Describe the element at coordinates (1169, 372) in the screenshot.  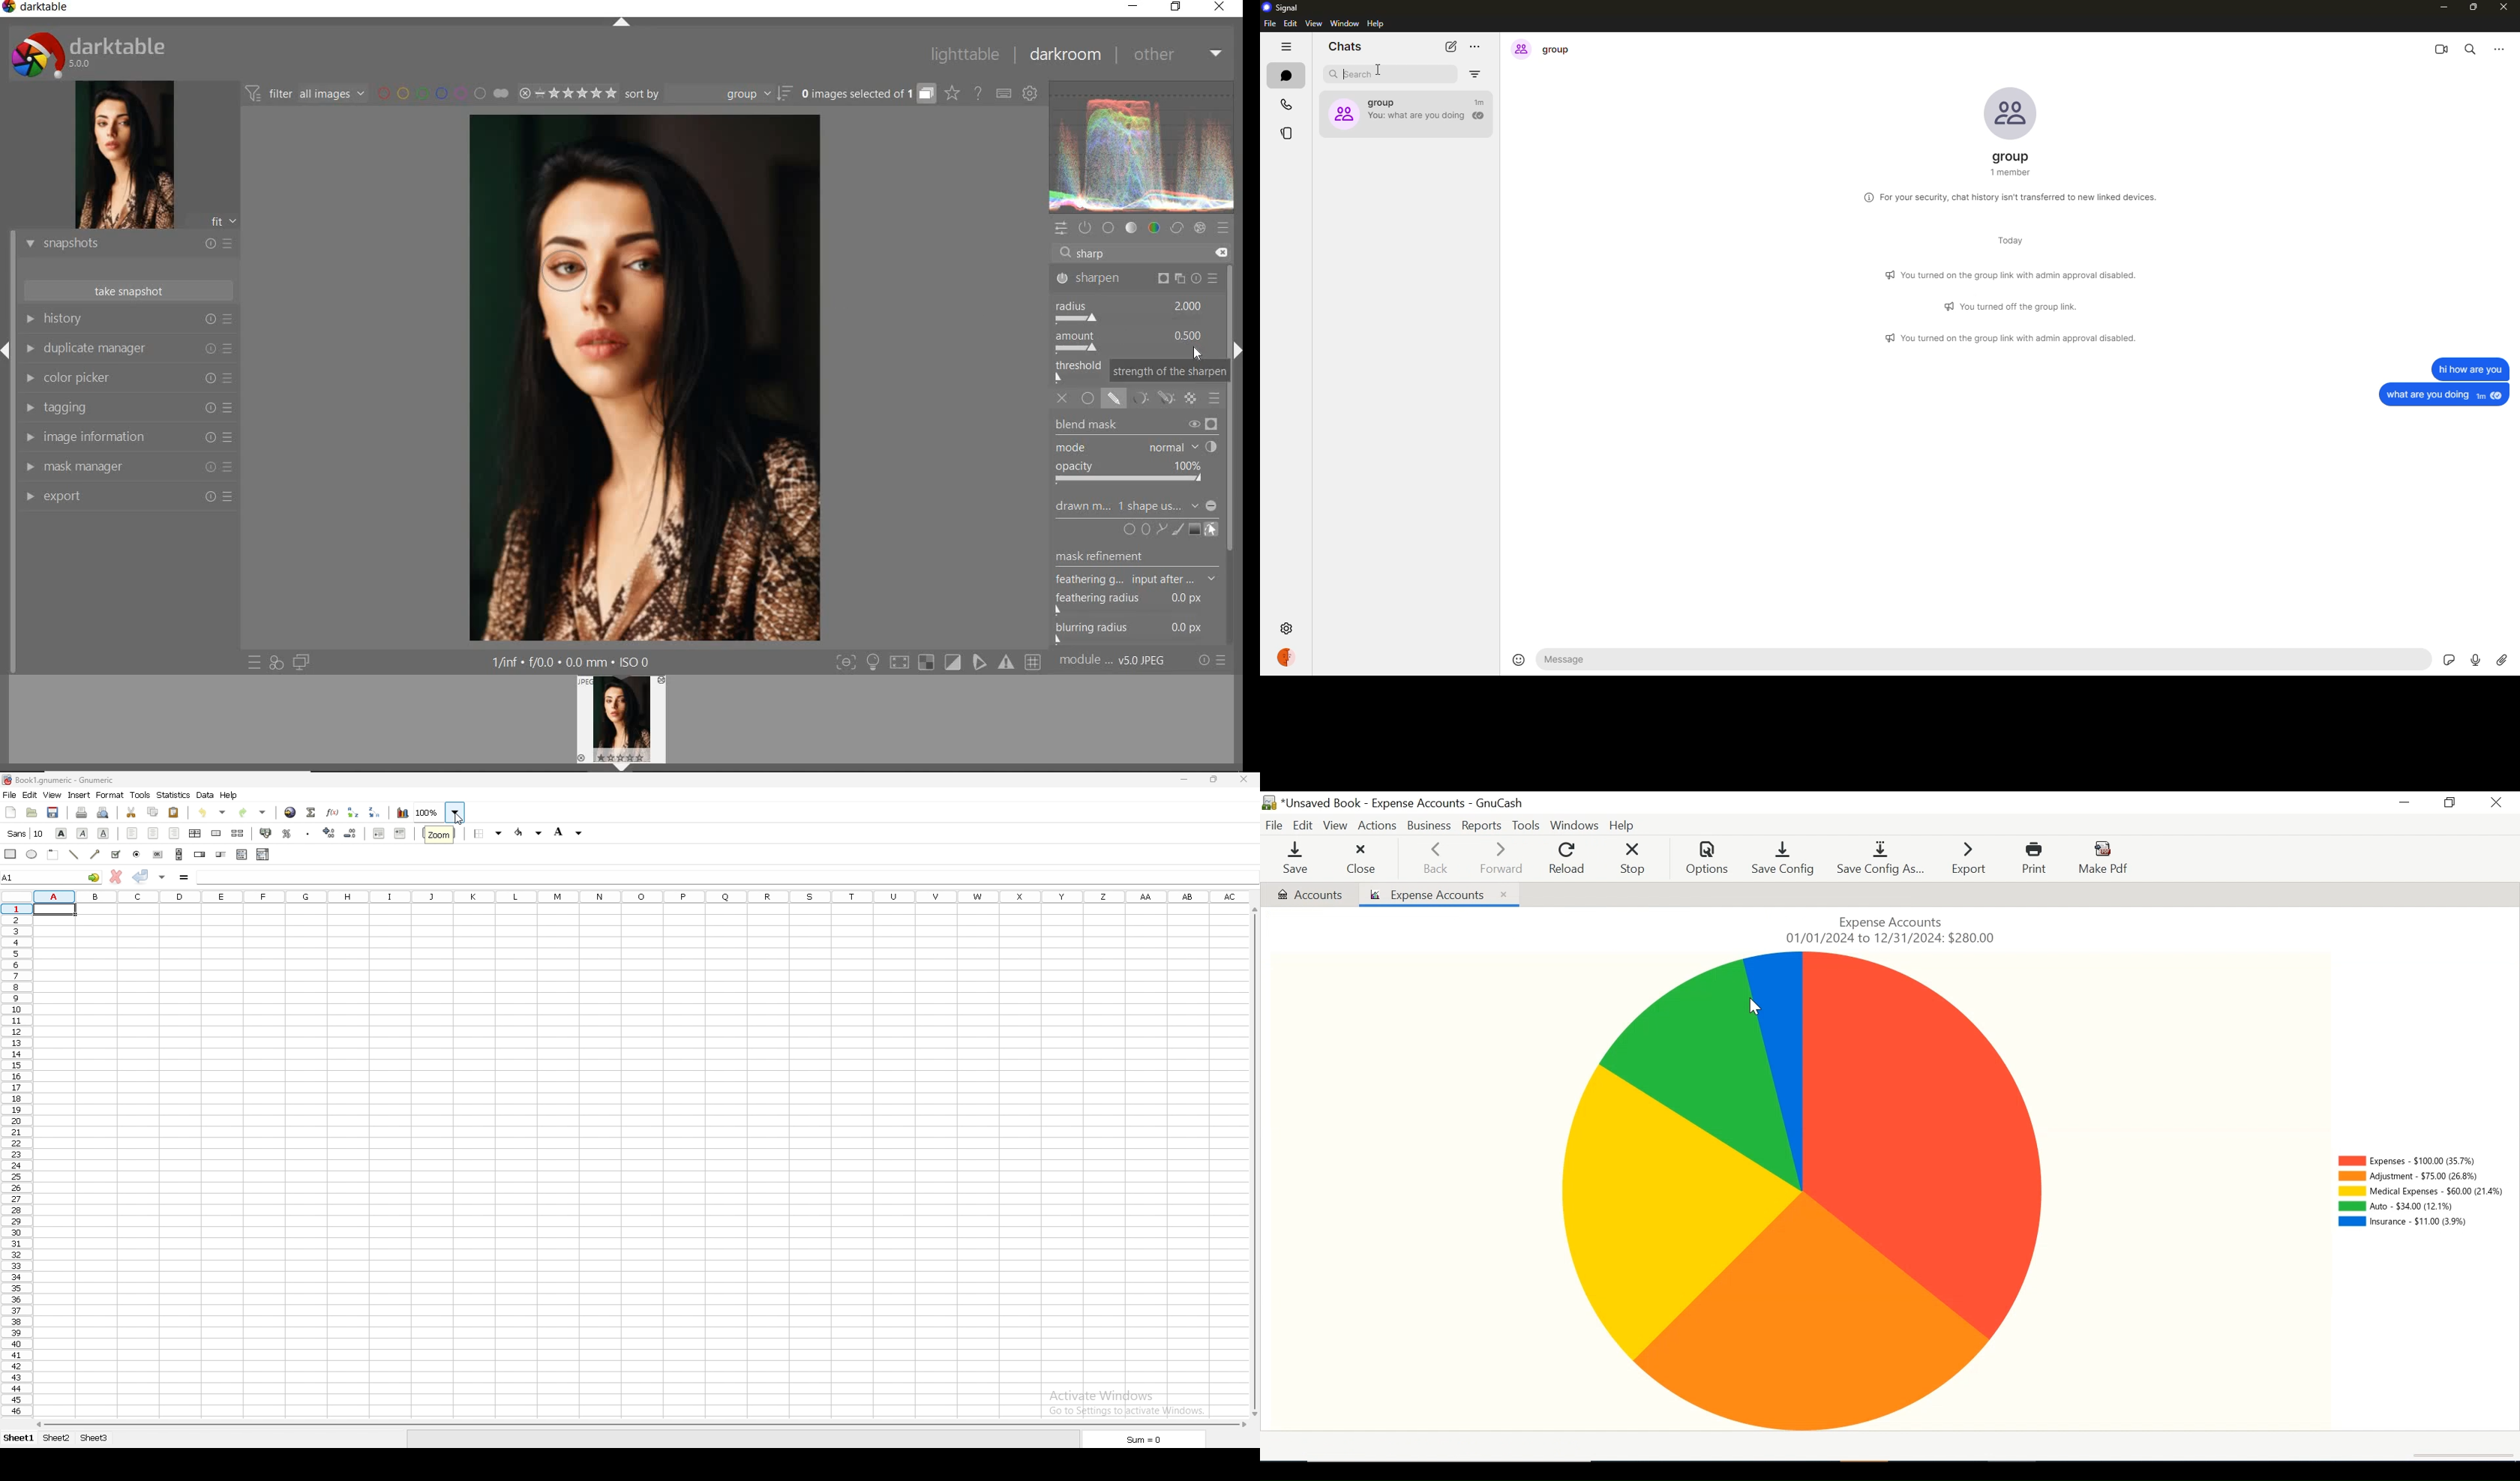
I see `strength of the sharpen` at that location.